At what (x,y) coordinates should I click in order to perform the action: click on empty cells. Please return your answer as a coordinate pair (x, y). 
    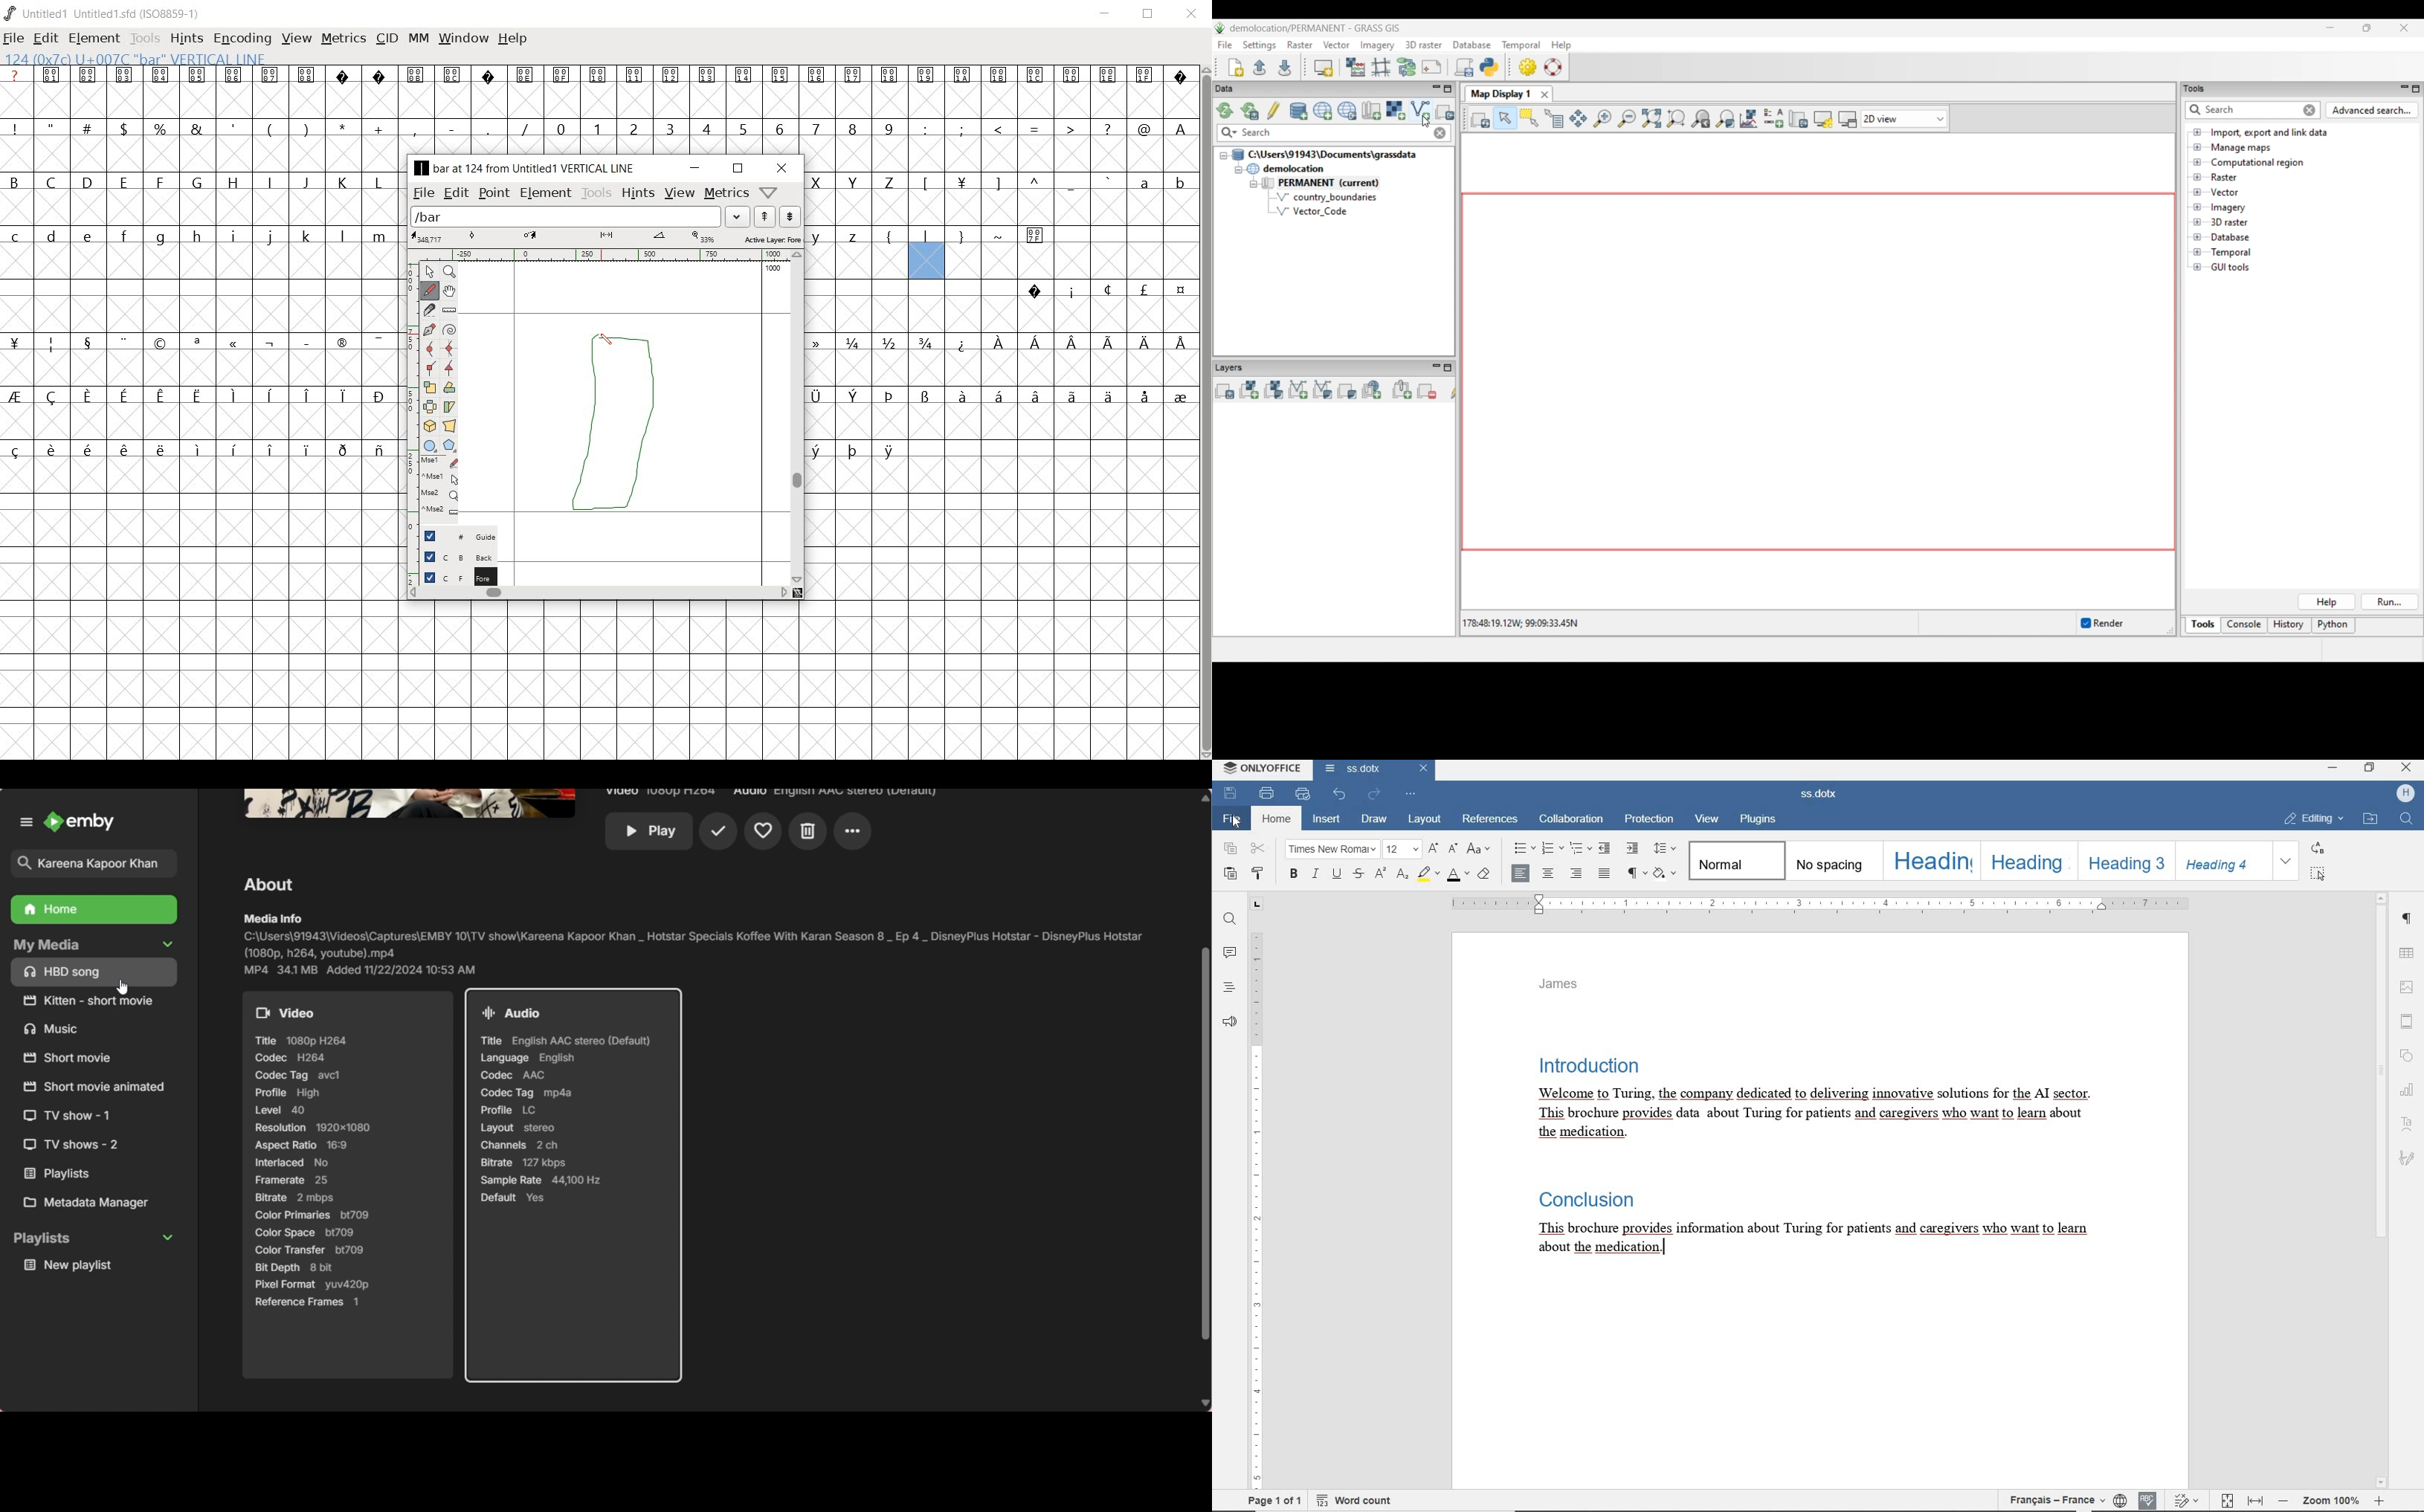
    Looking at the image, I should click on (999, 155).